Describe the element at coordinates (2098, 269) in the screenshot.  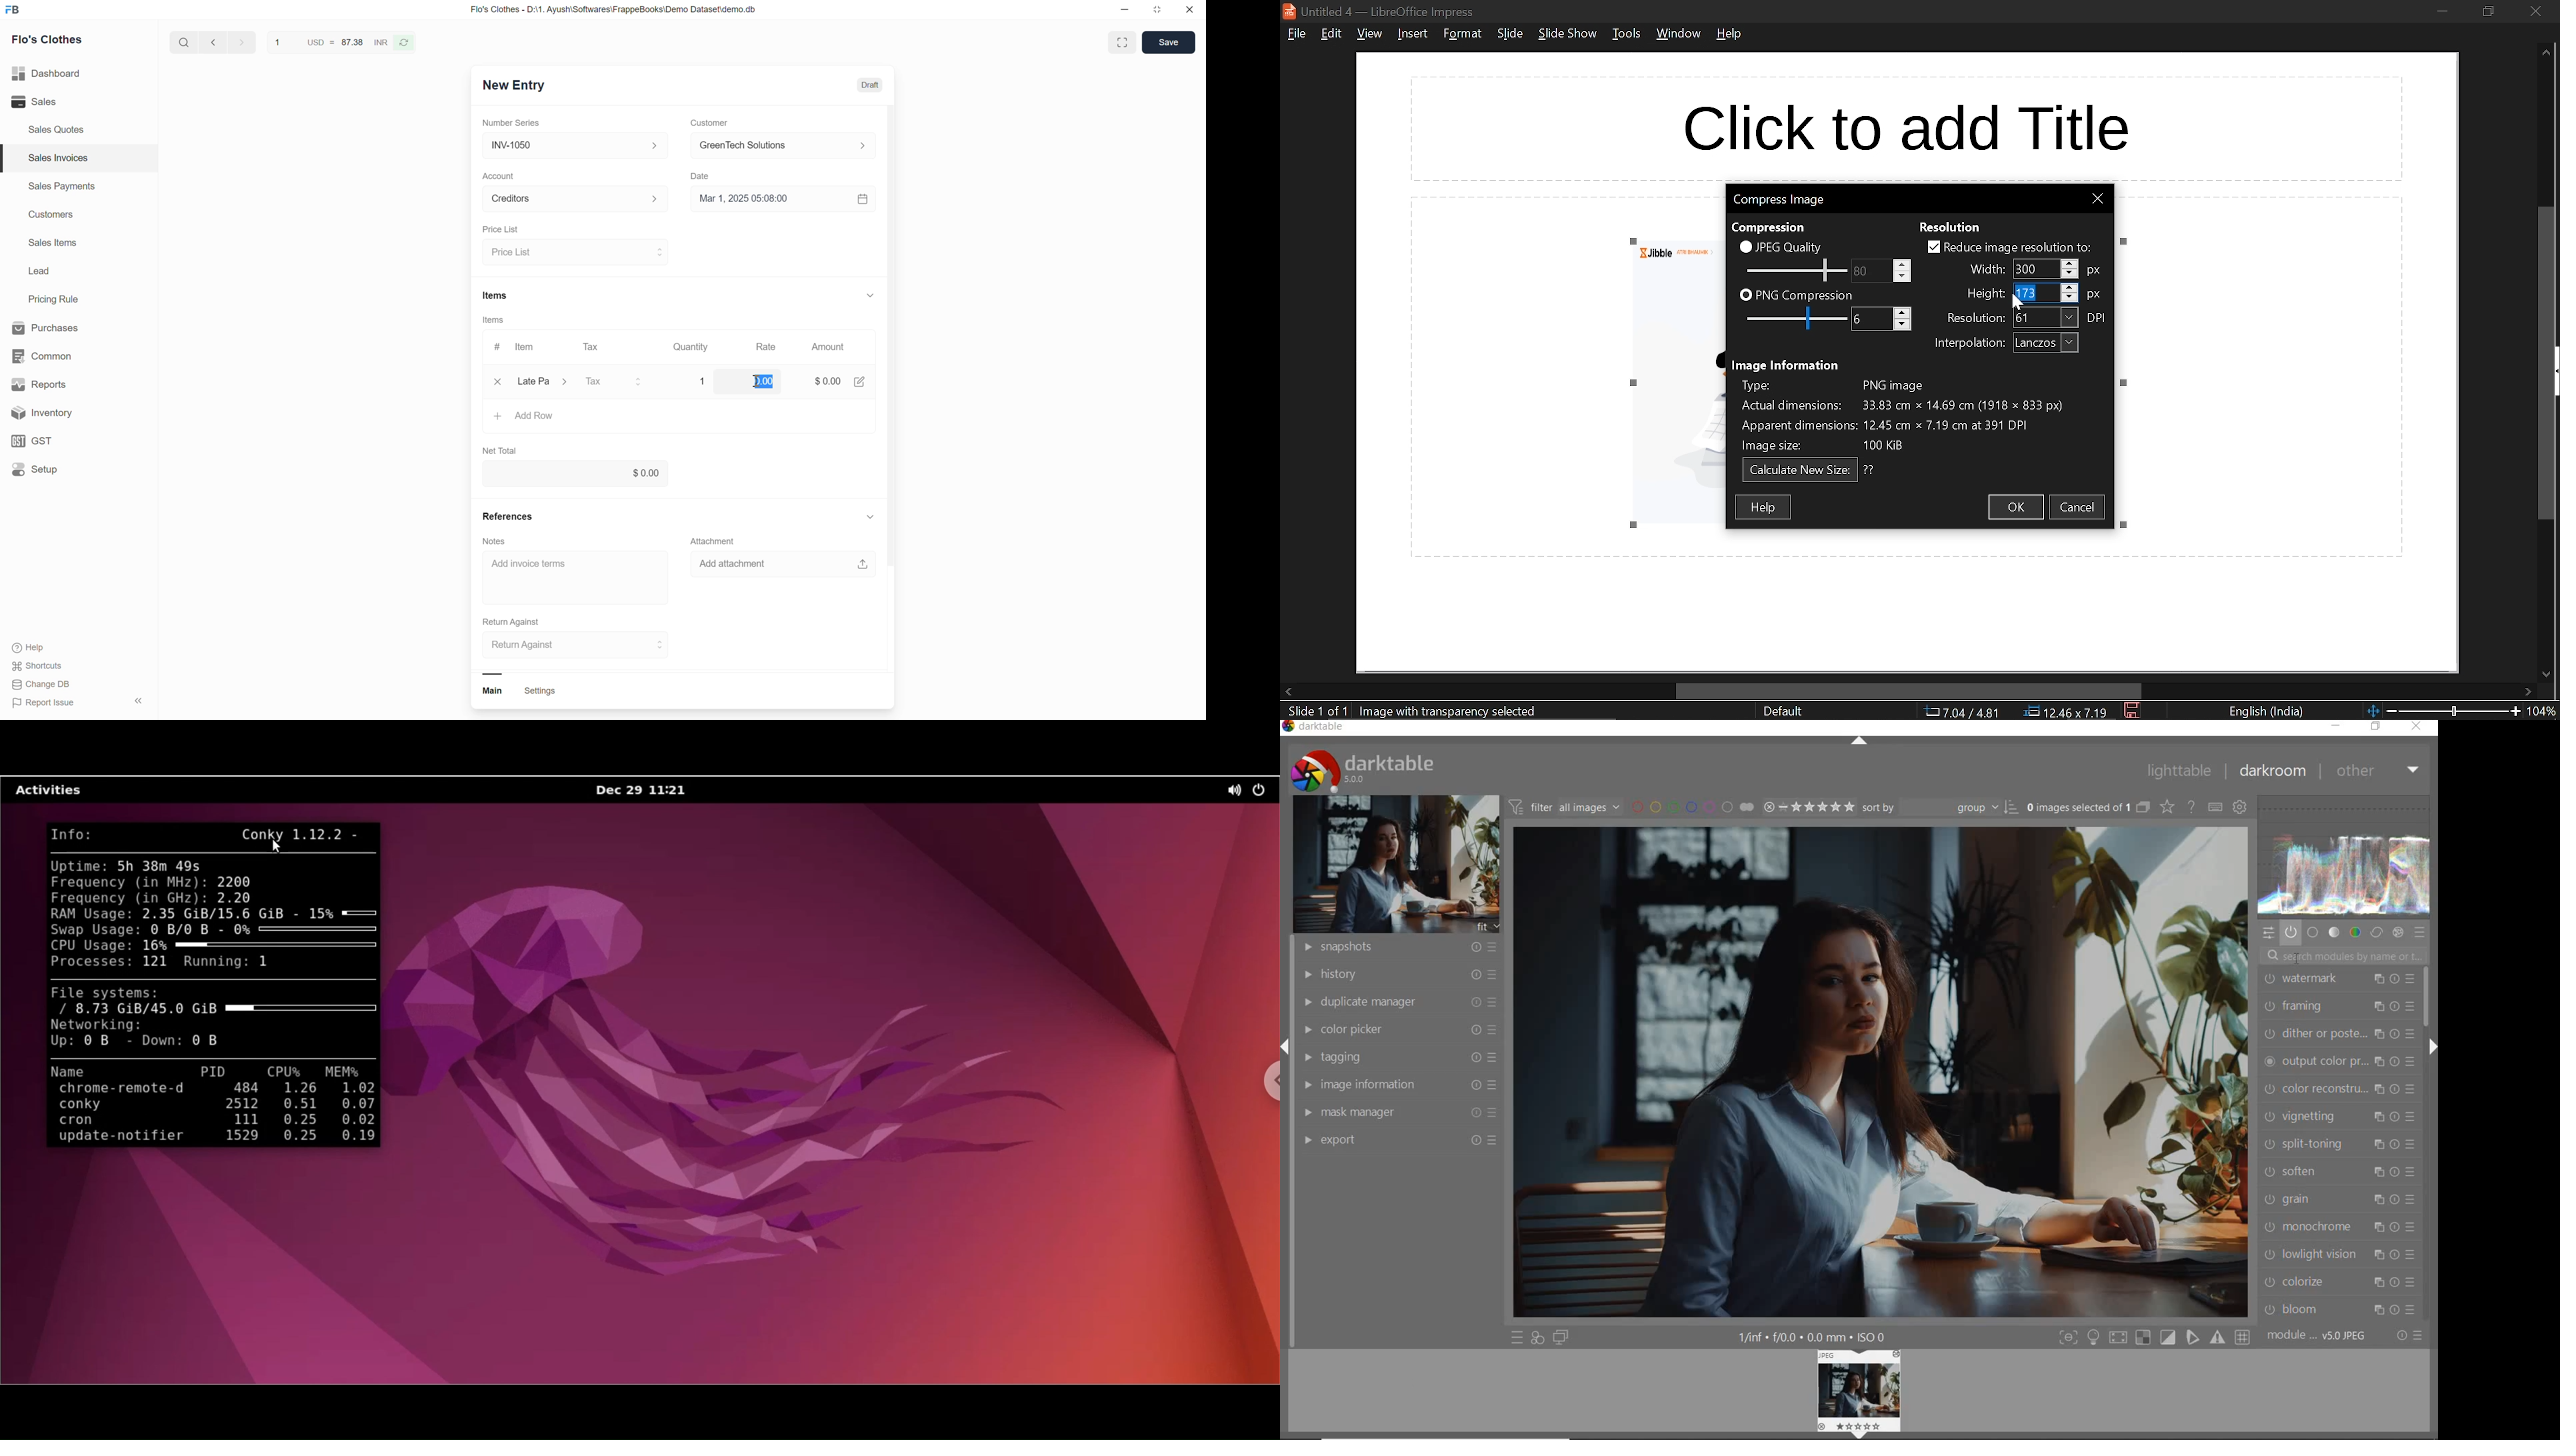
I see `px` at that location.